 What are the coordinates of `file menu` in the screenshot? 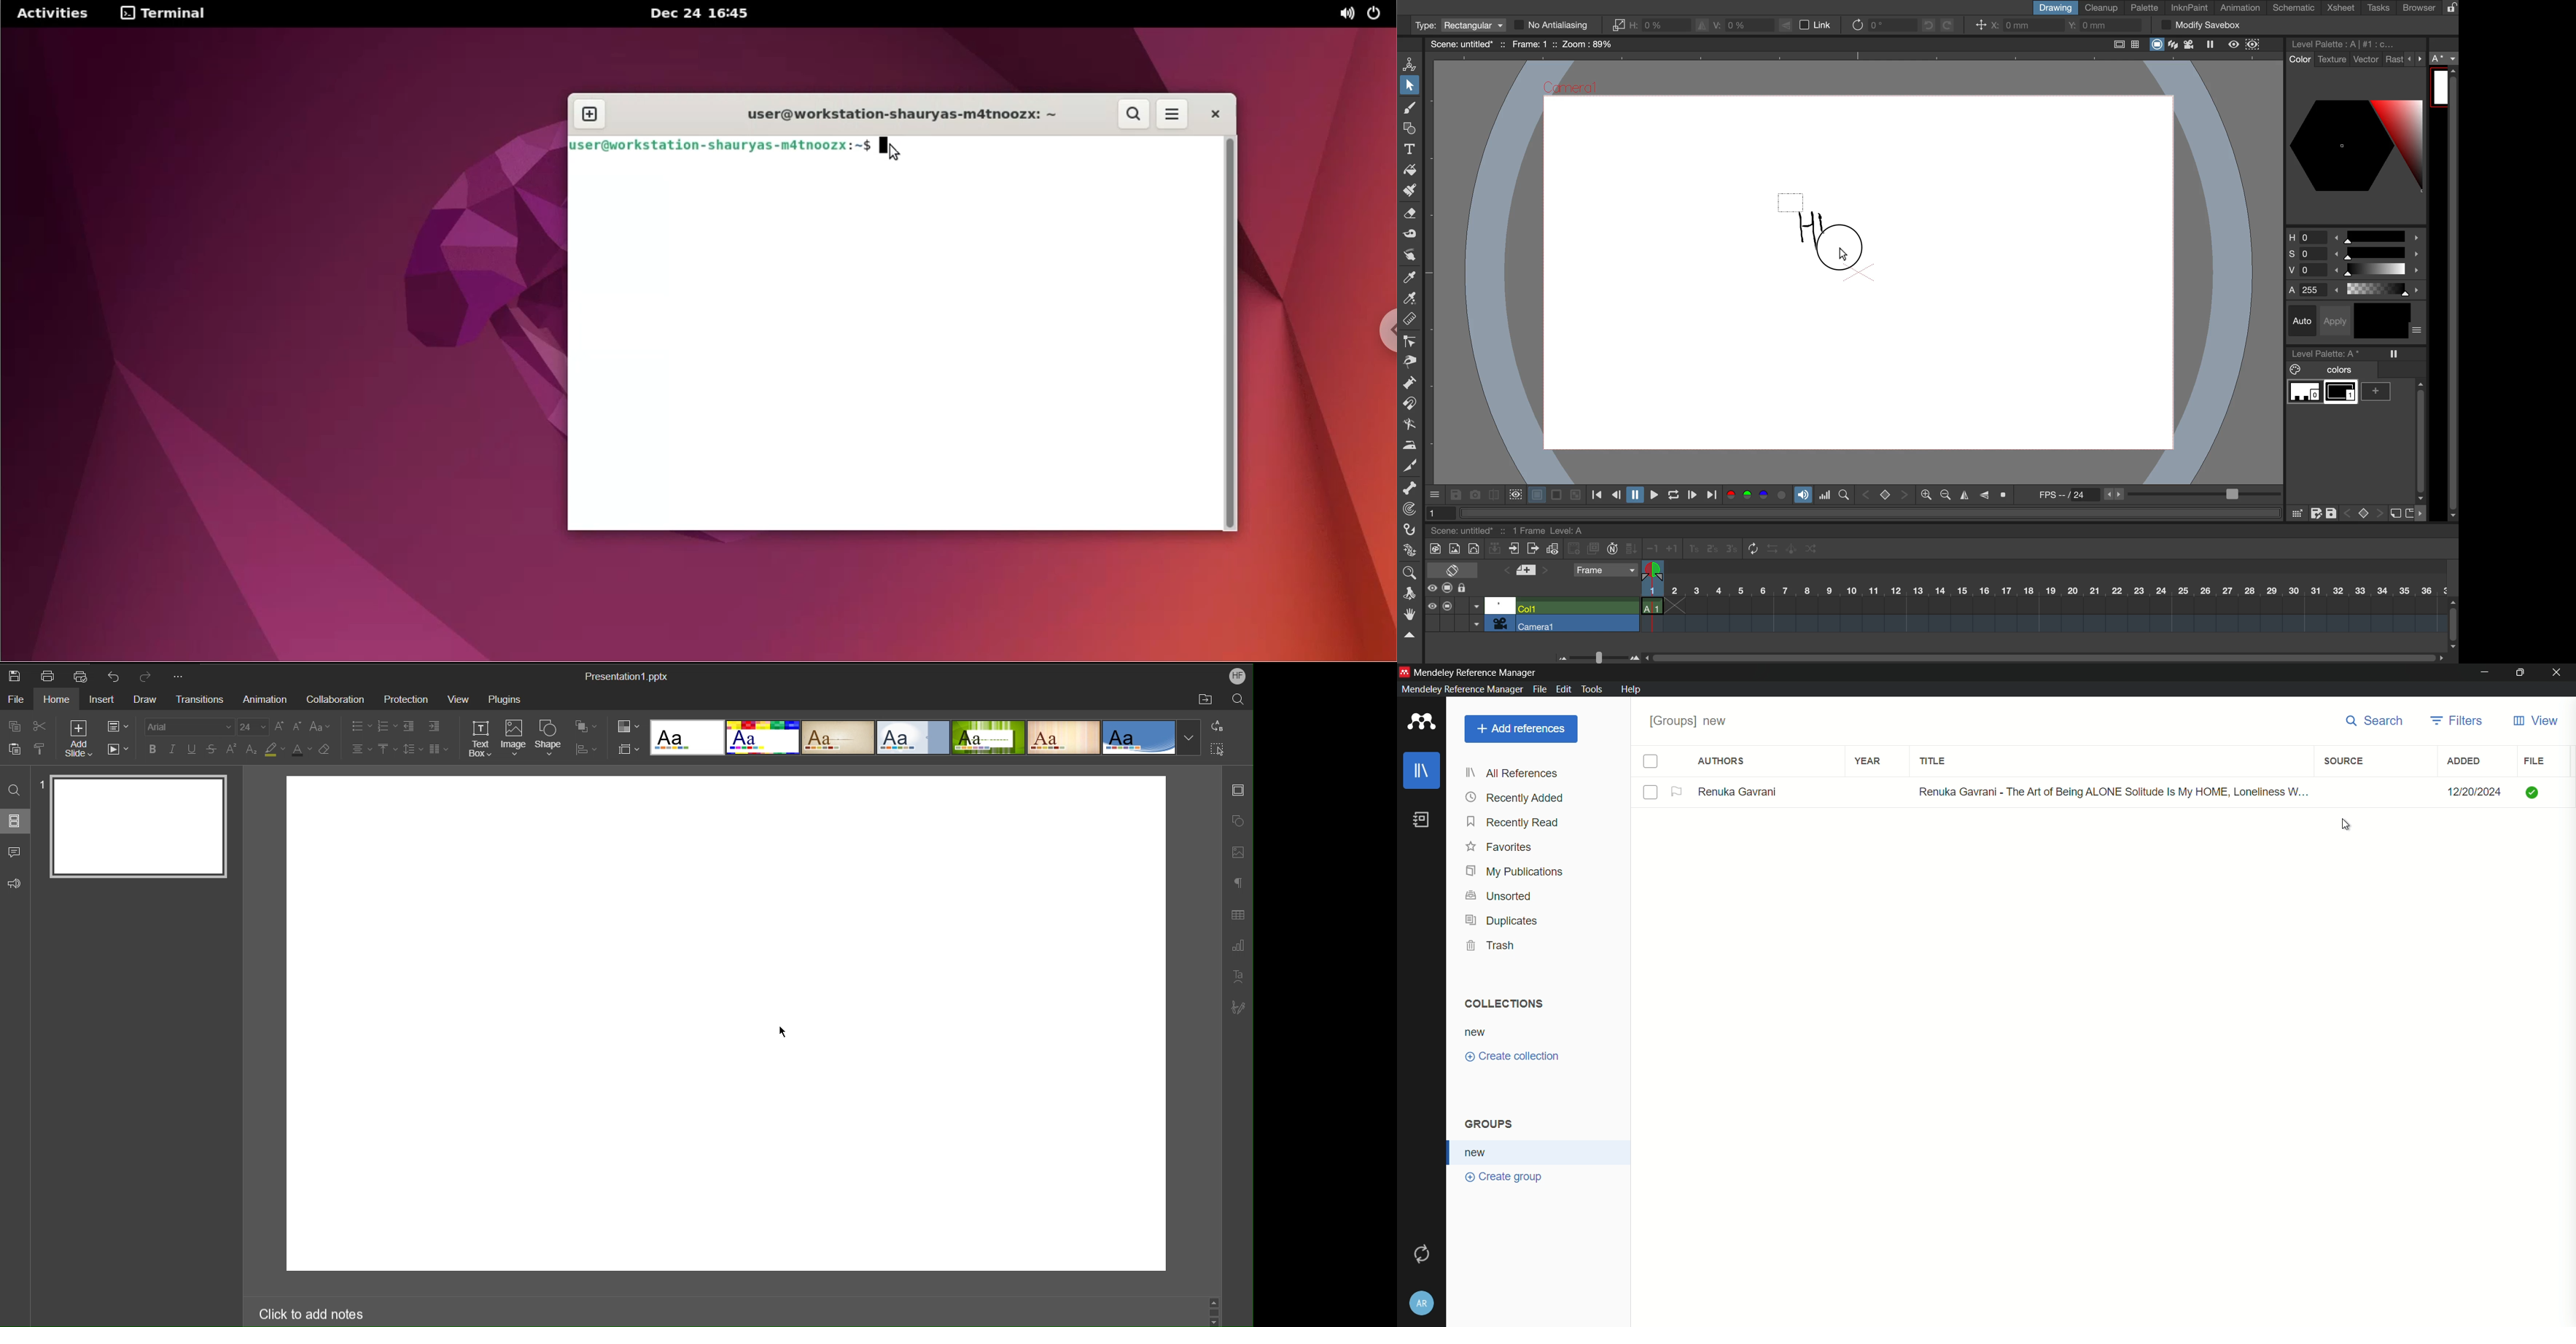 It's located at (1540, 689).